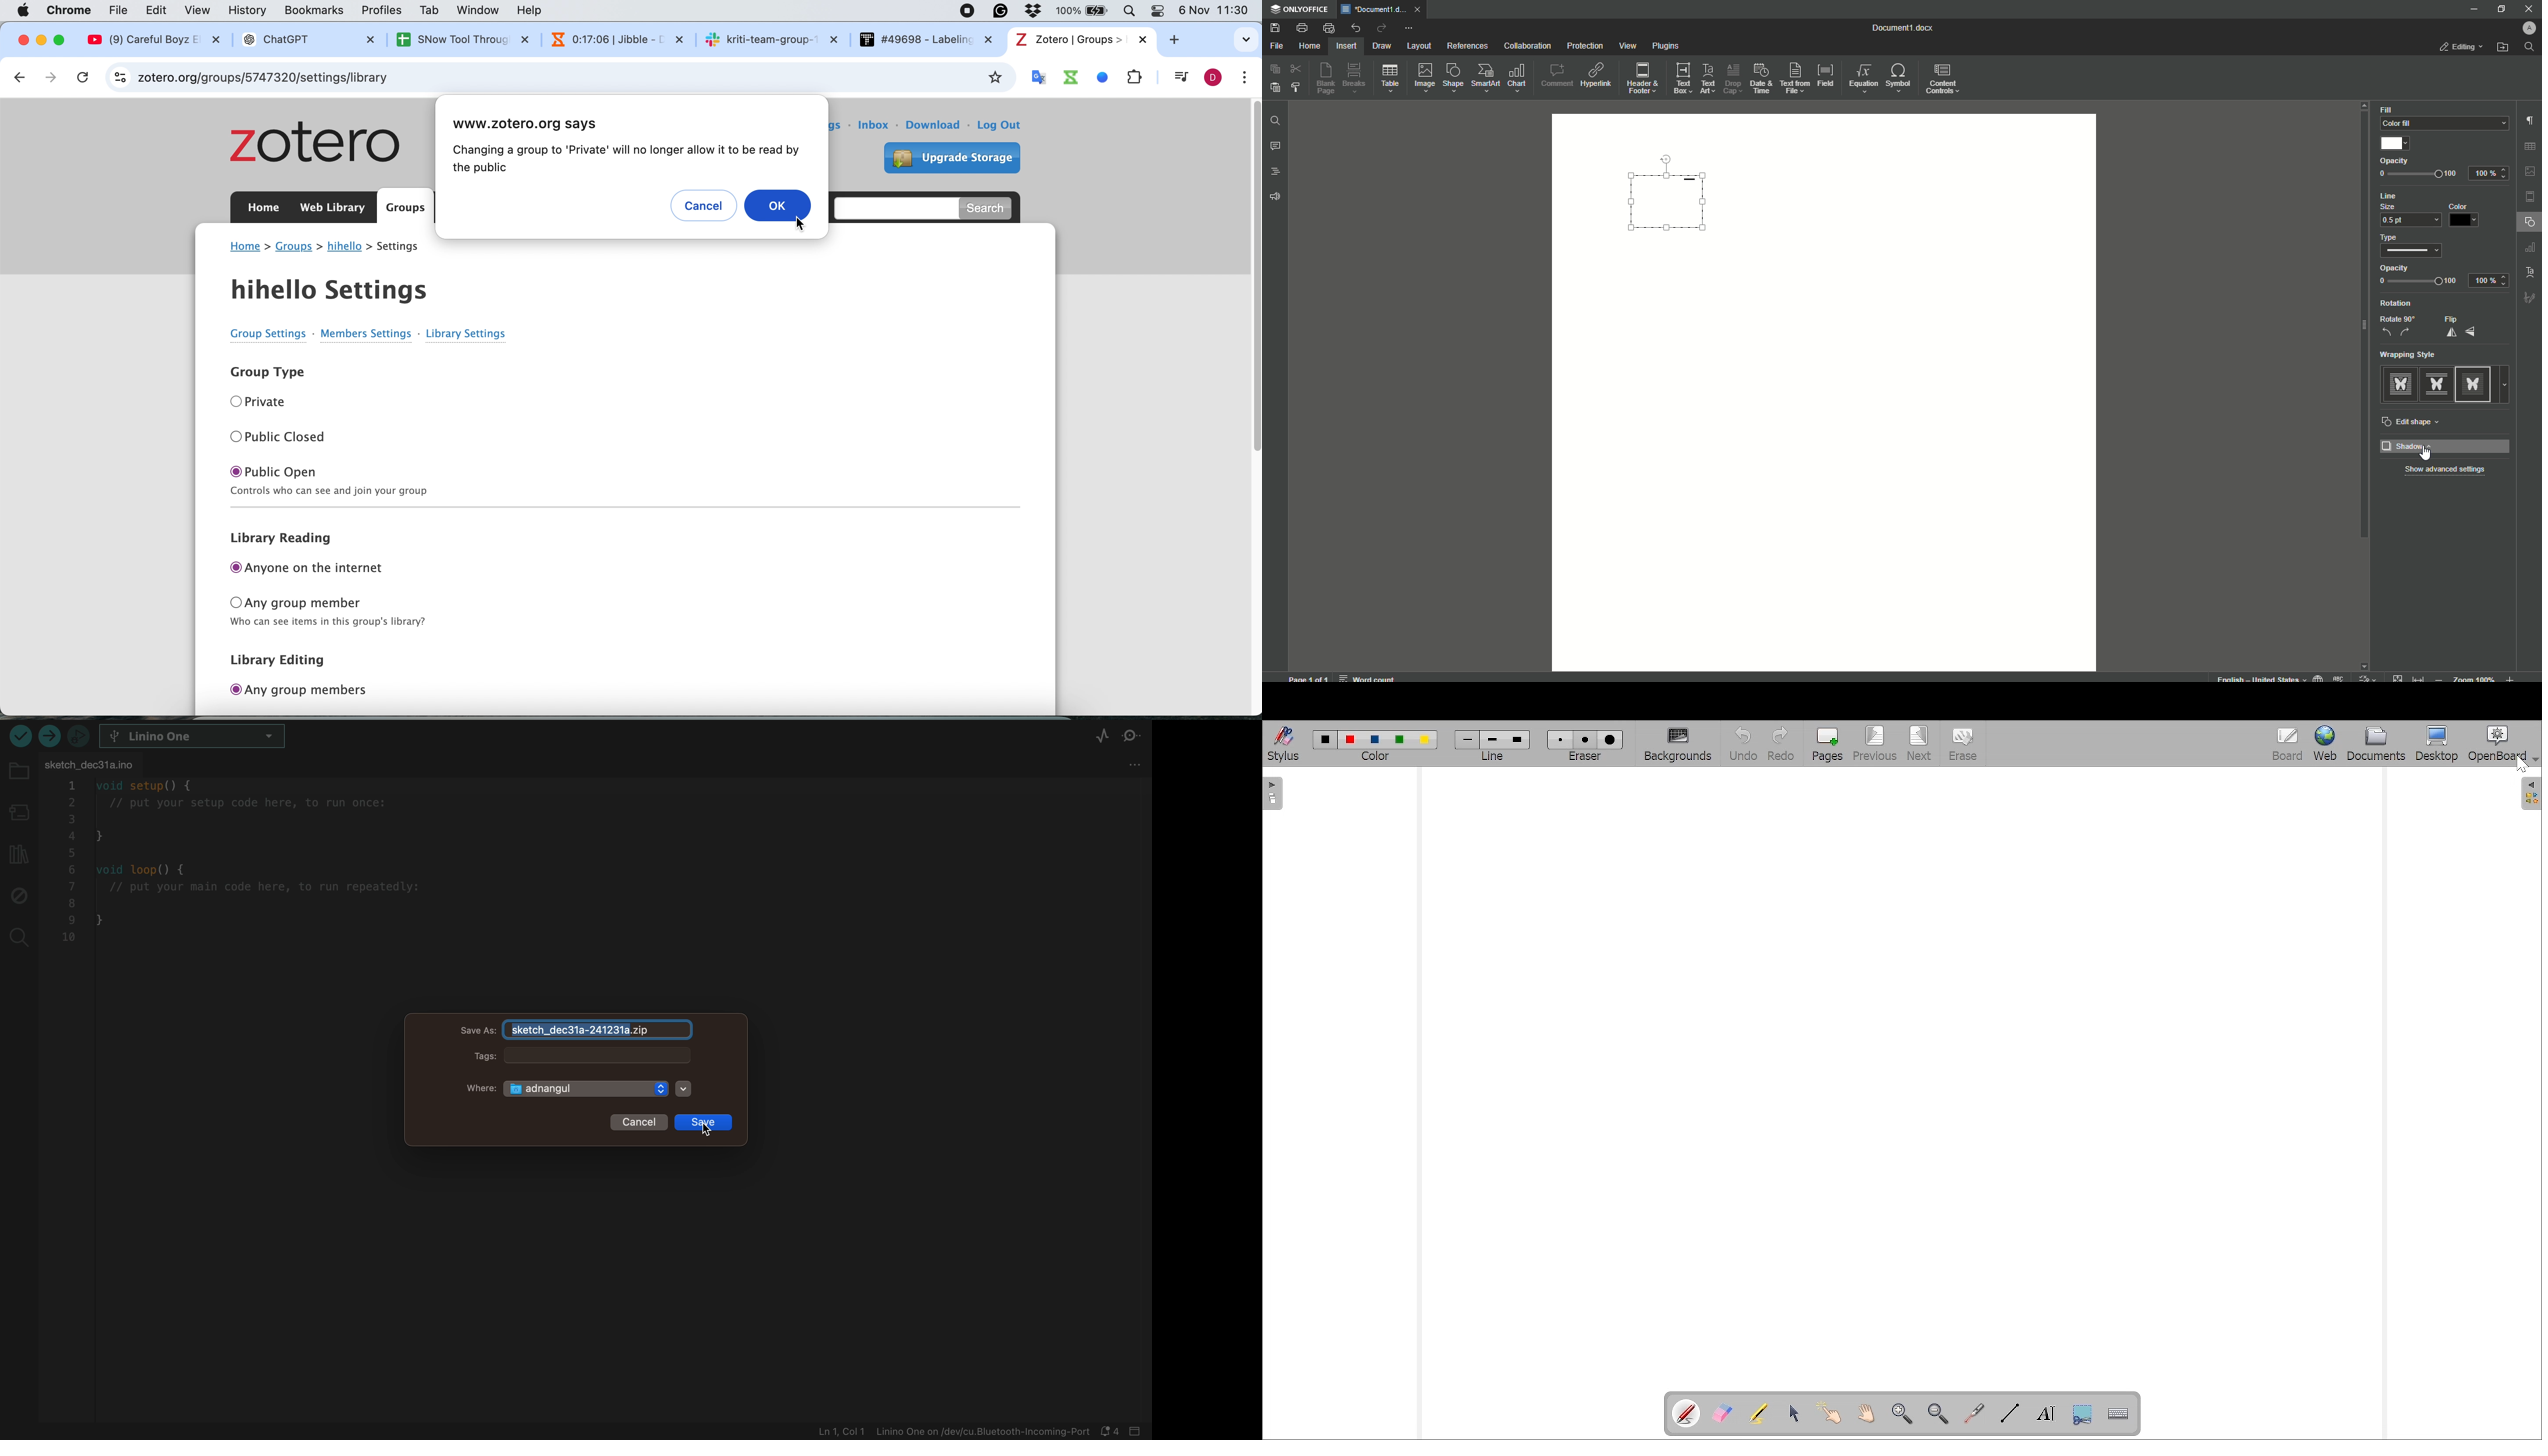 The image size is (2548, 1456). What do you see at coordinates (714, 1132) in the screenshot?
I see `cursor` at bounding box center [714, 1132].